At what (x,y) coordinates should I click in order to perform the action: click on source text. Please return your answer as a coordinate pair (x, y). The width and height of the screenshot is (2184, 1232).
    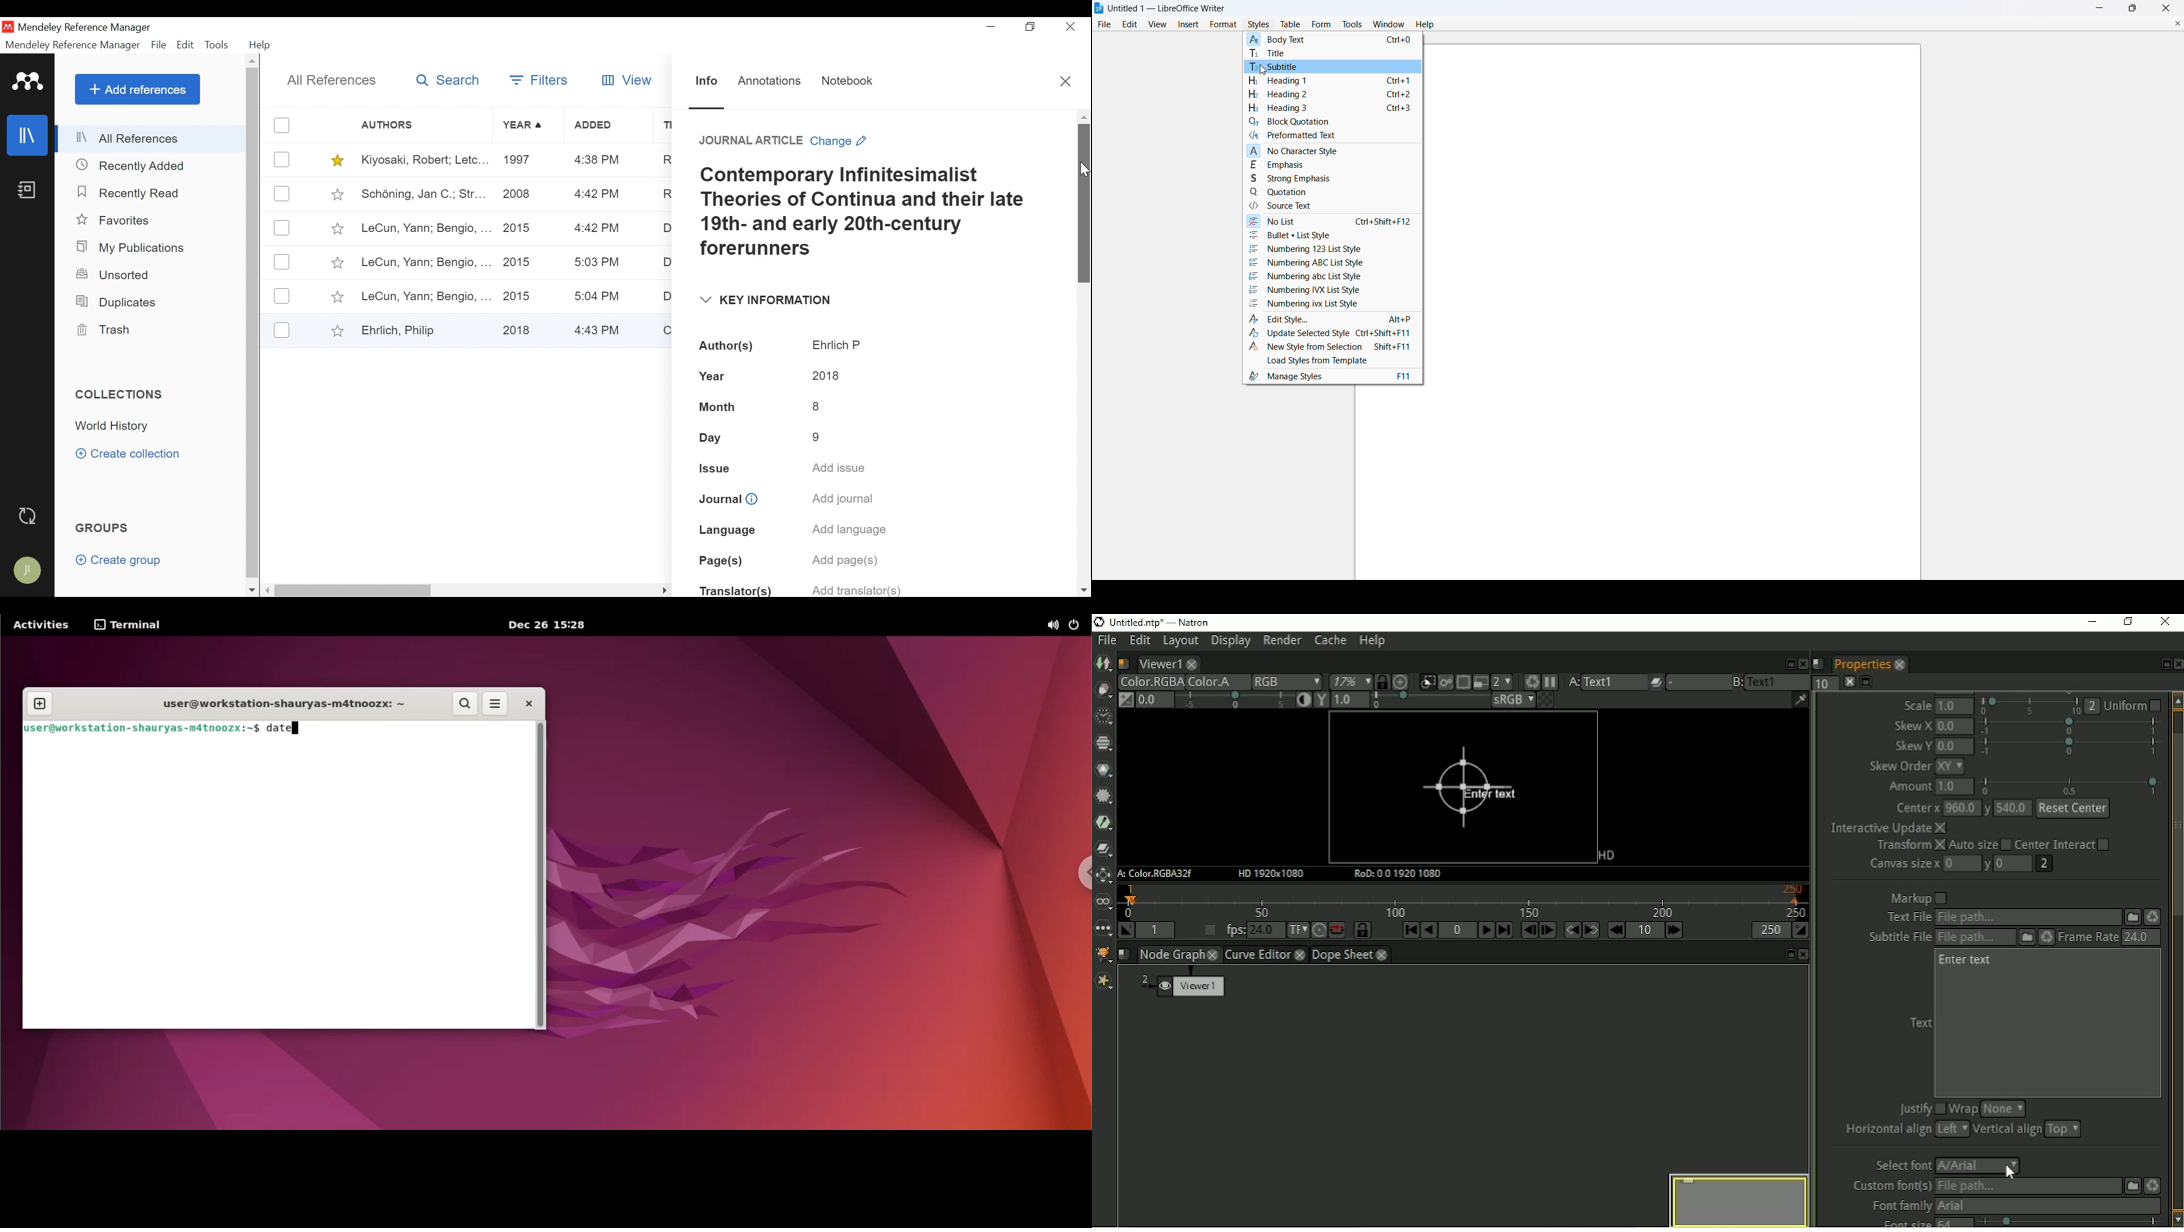
    Looking at the image, I should click on (1280, 206).